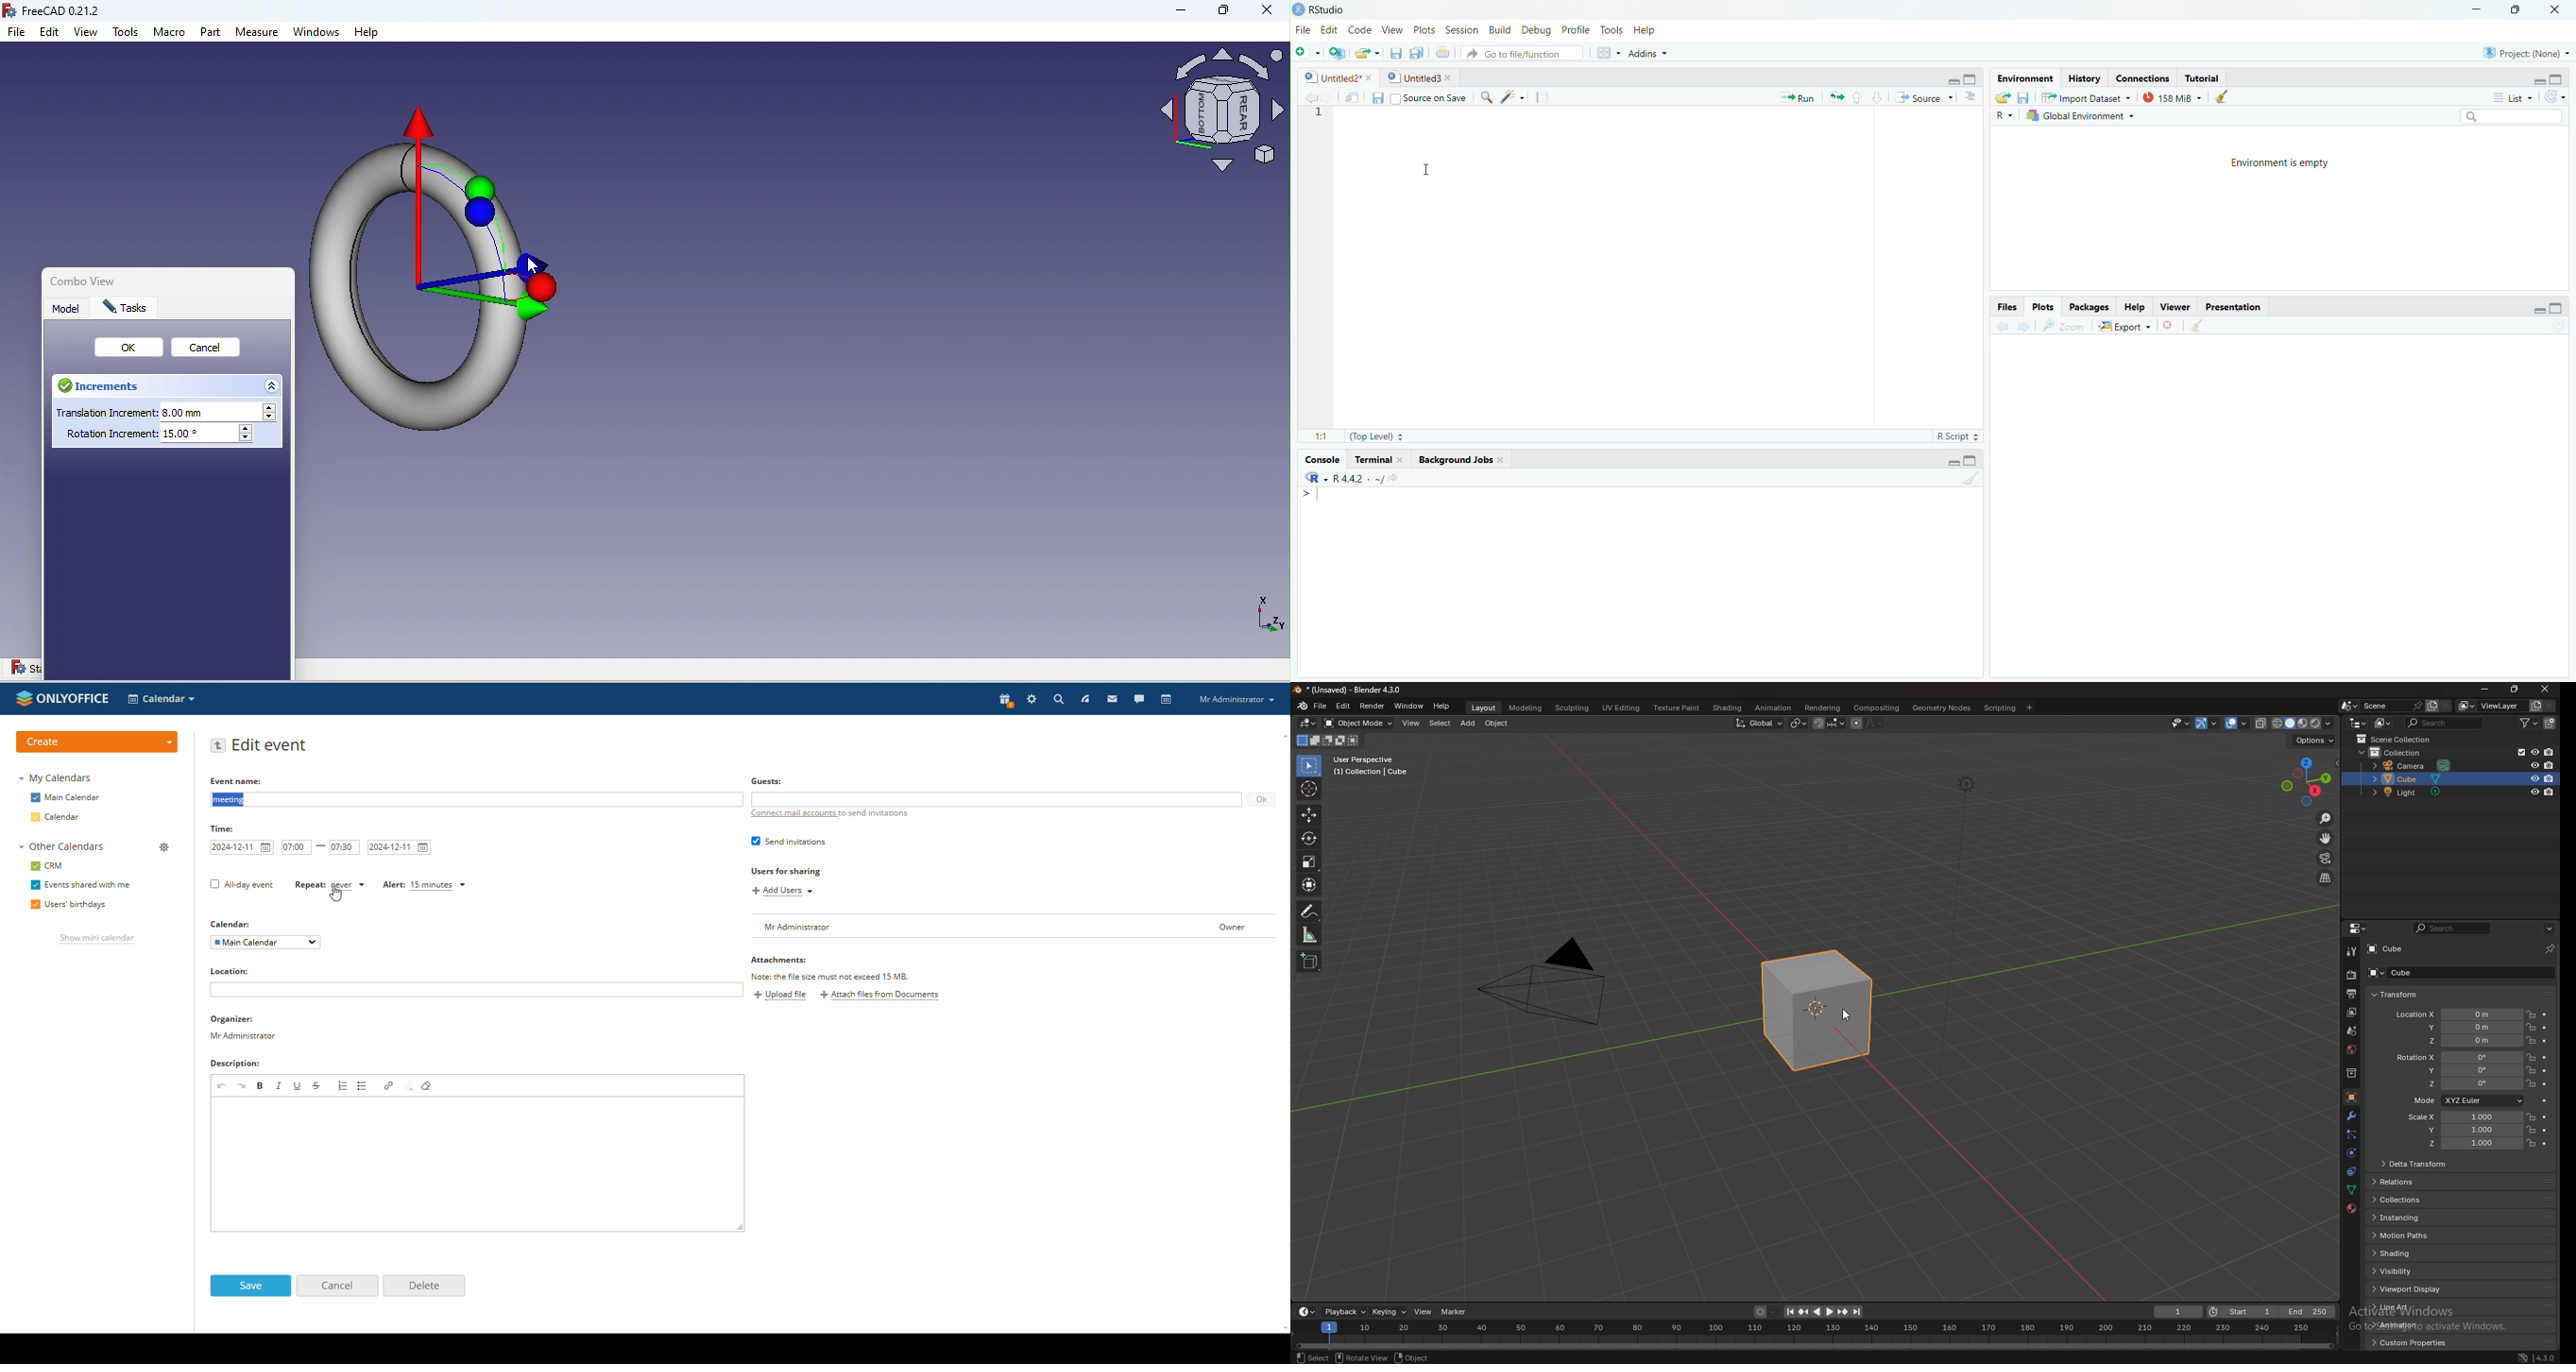 The image size is (2576, 1372). I want to click on Cancel, so click(211, 350).